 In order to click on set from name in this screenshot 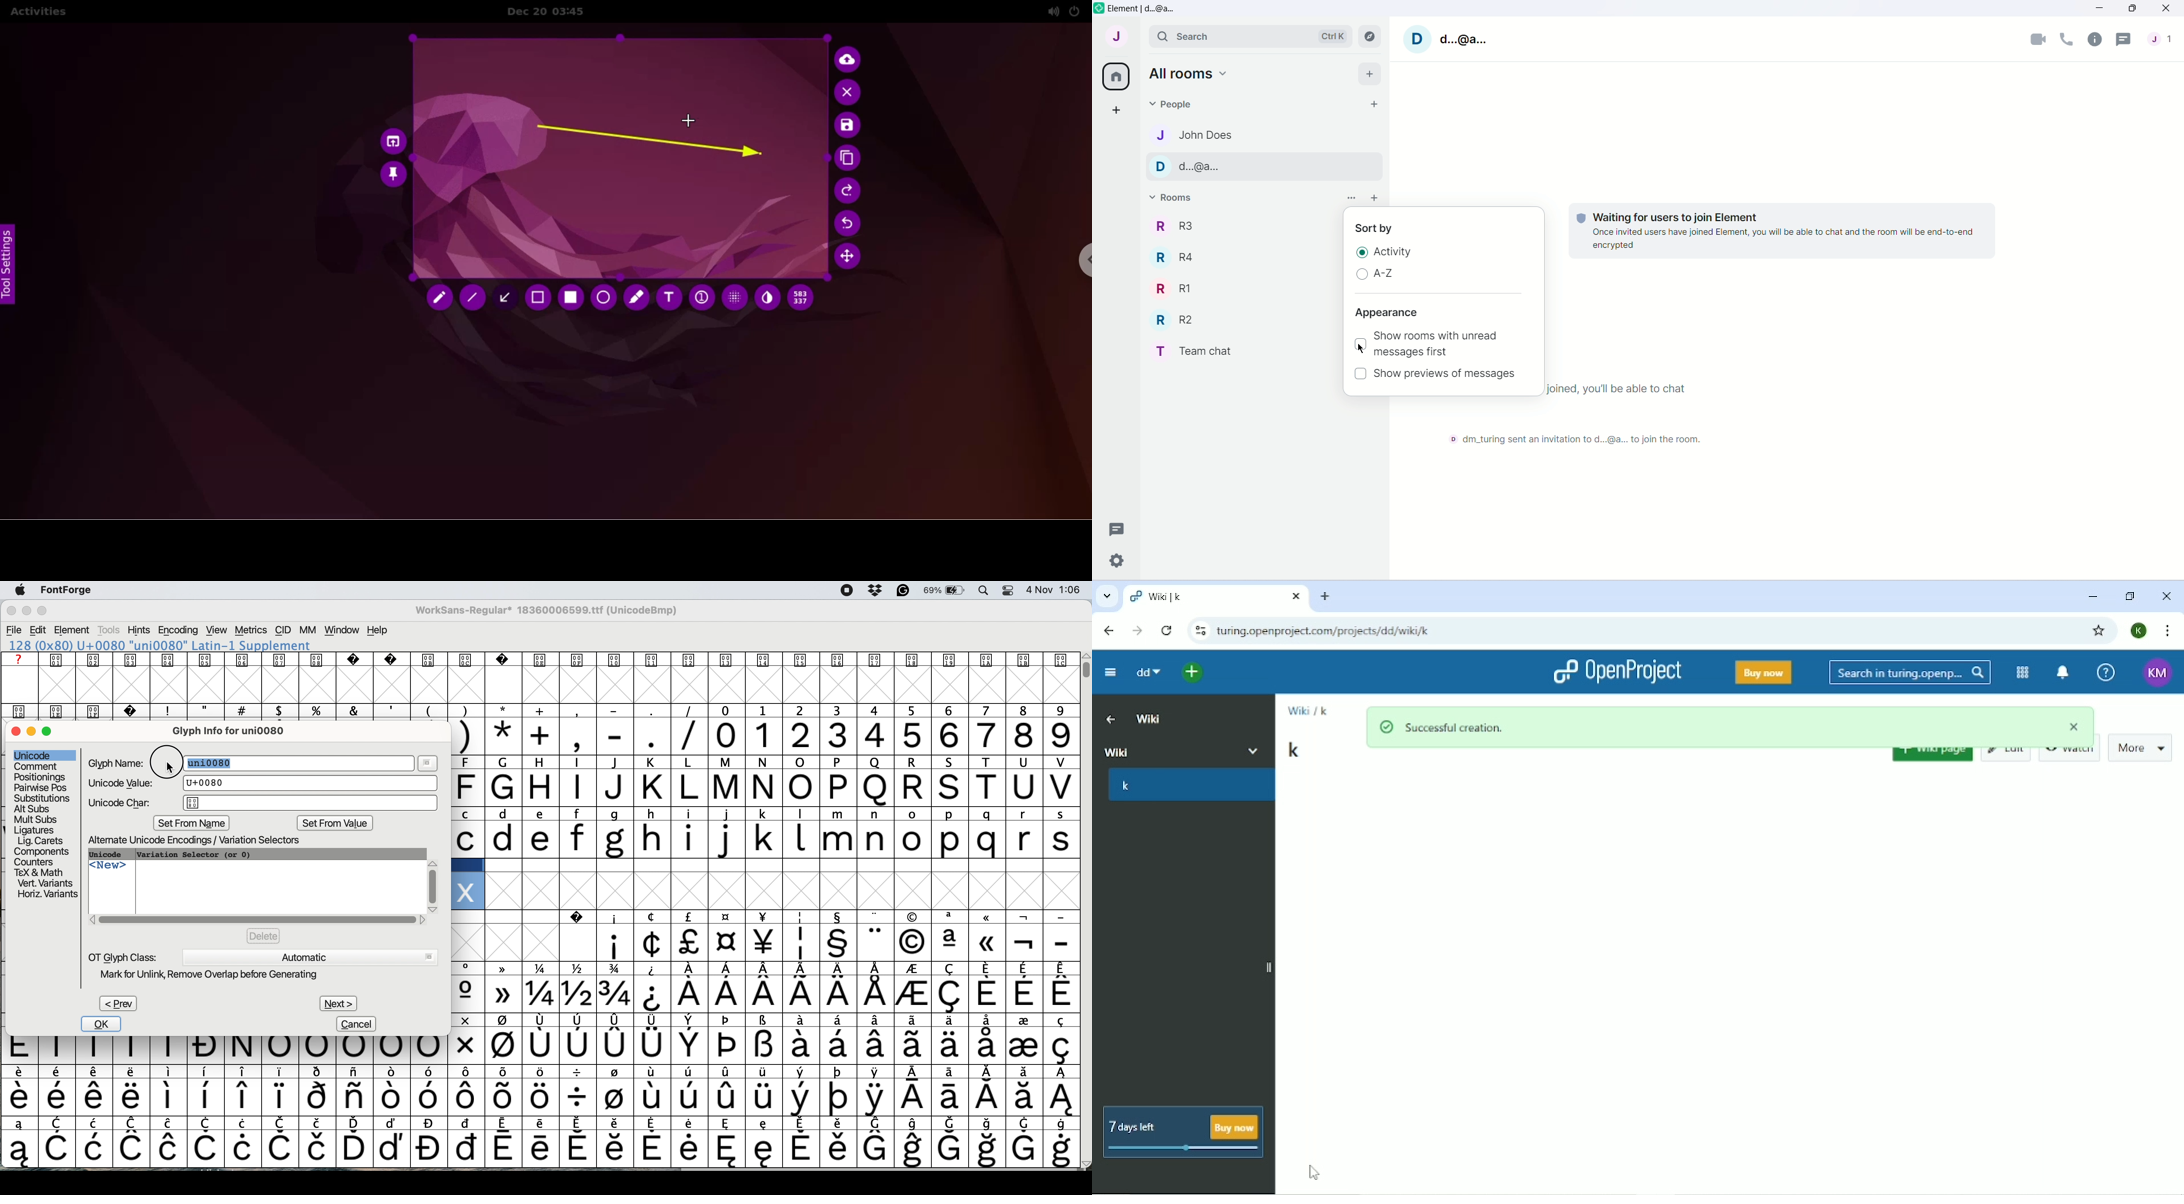, I will do `click(193, 823)`.